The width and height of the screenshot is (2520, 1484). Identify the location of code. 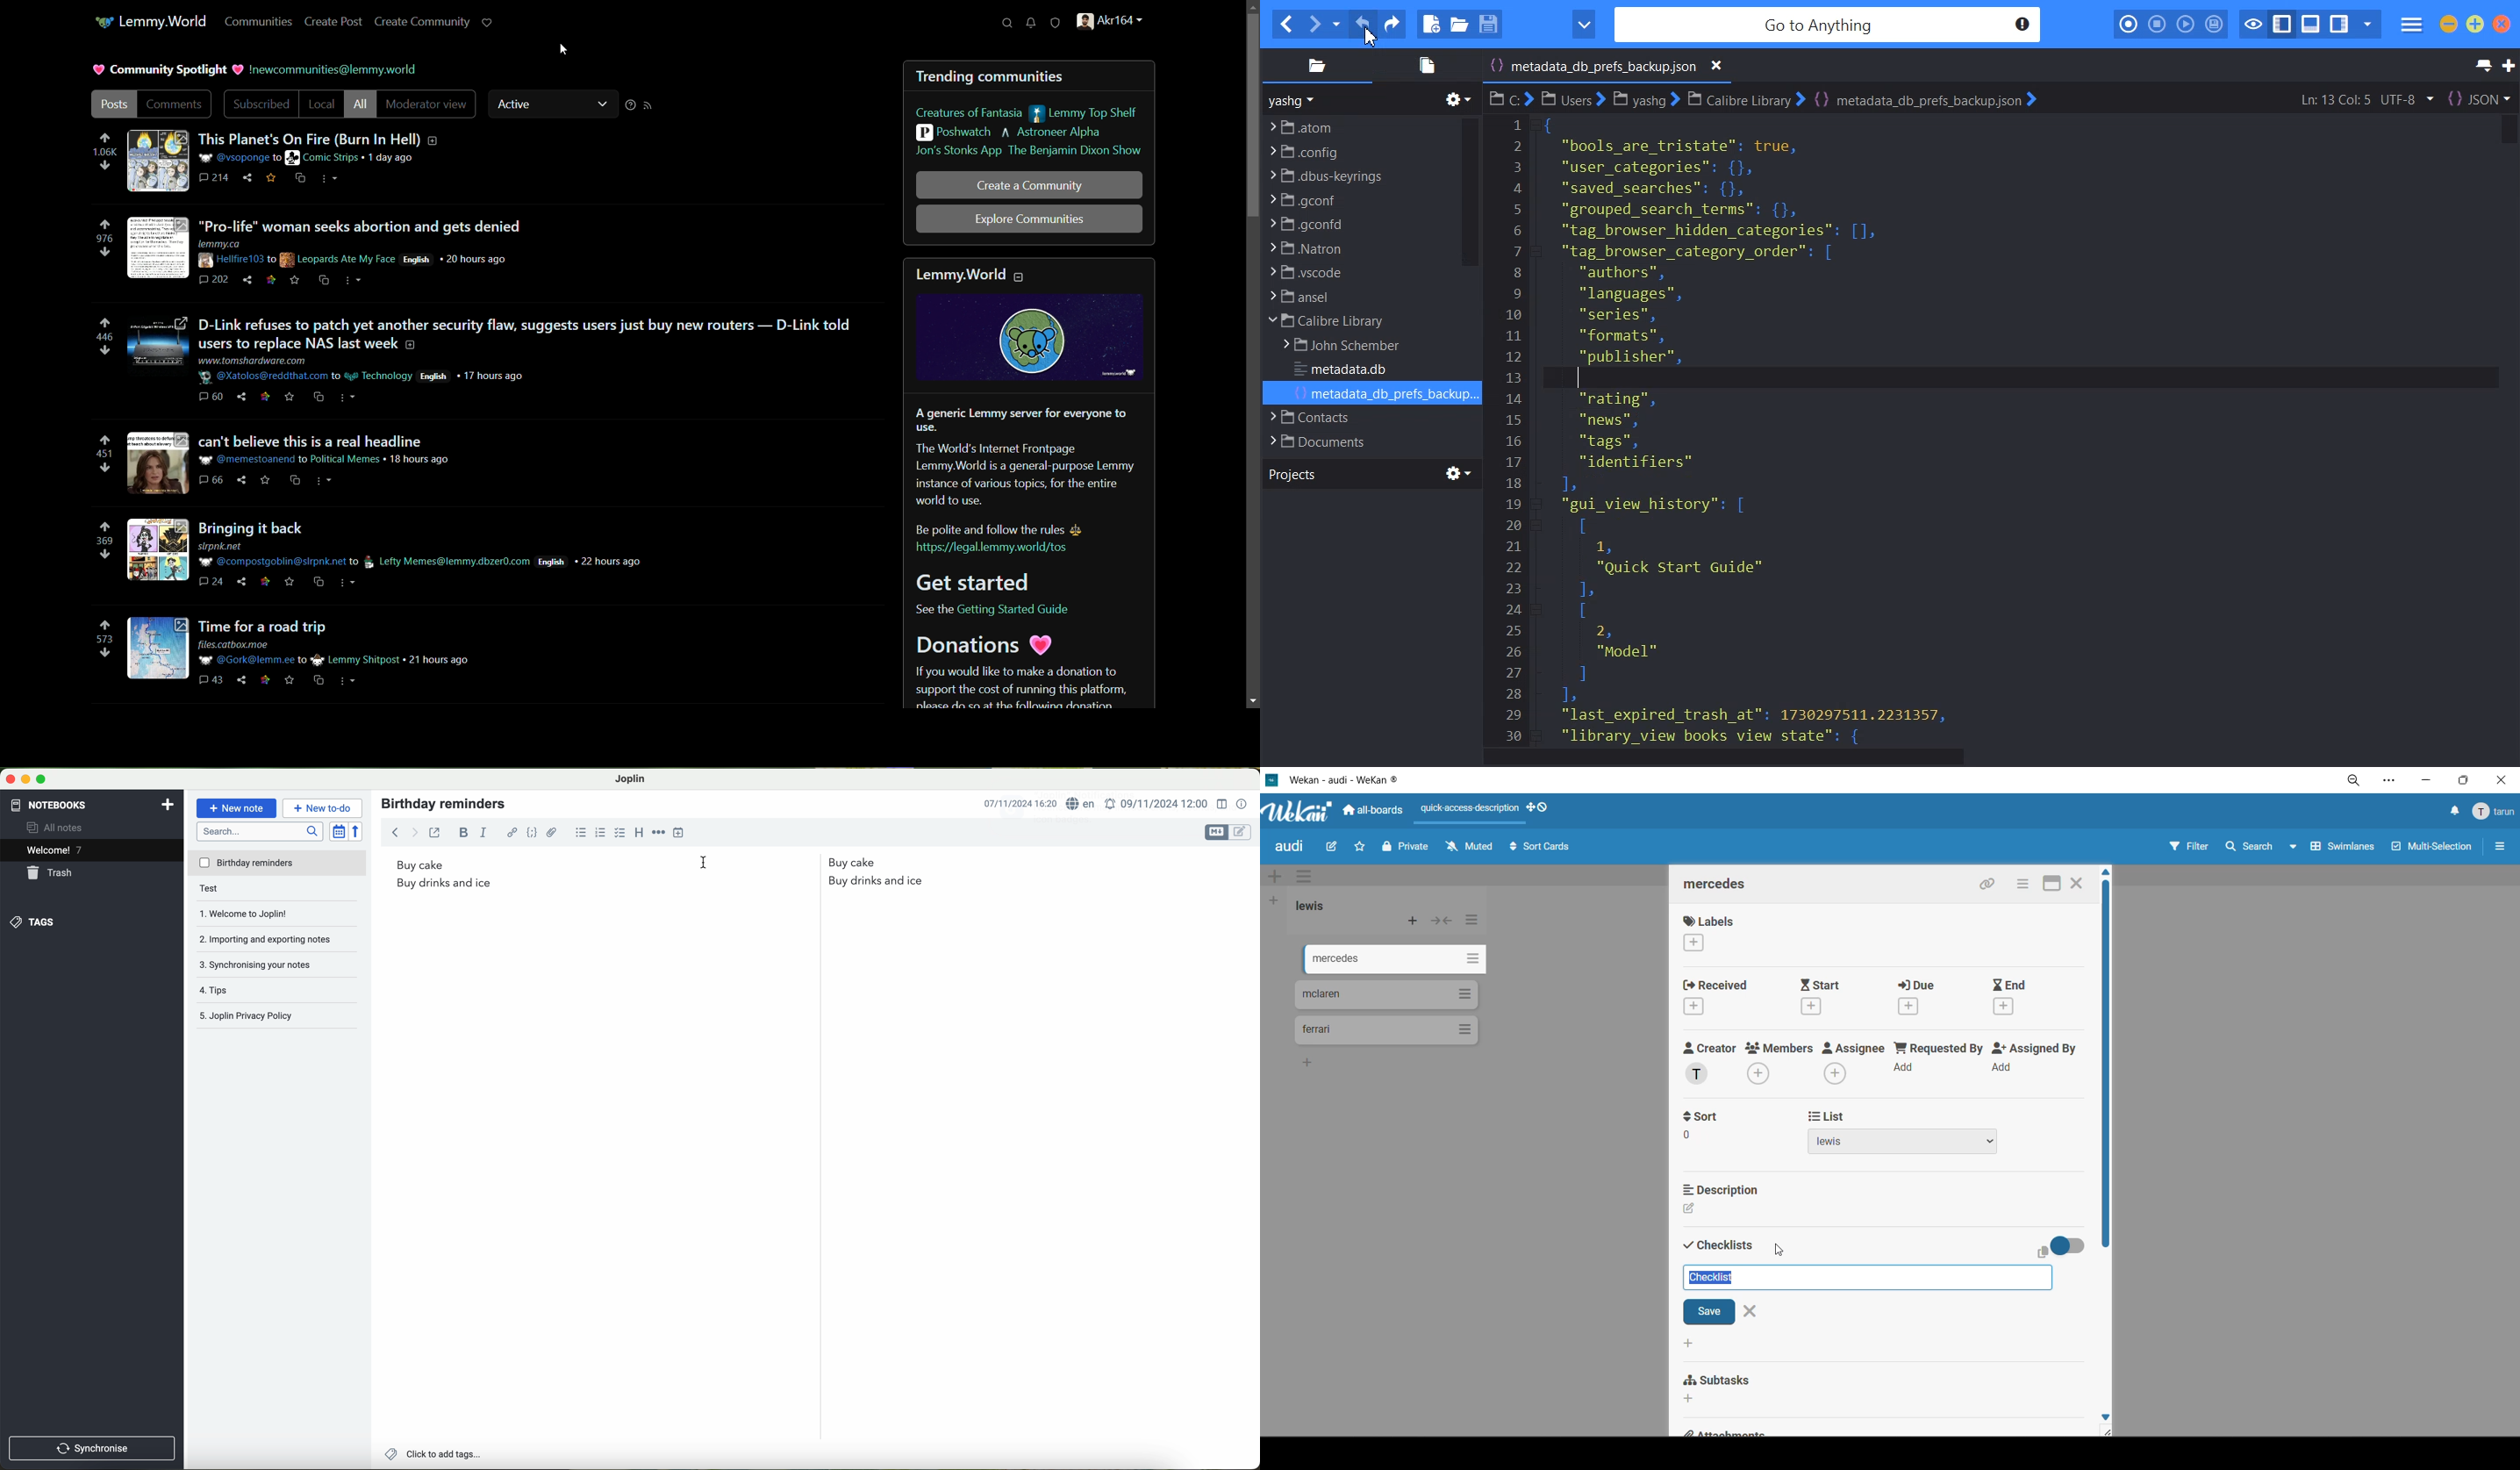
(532, 832).